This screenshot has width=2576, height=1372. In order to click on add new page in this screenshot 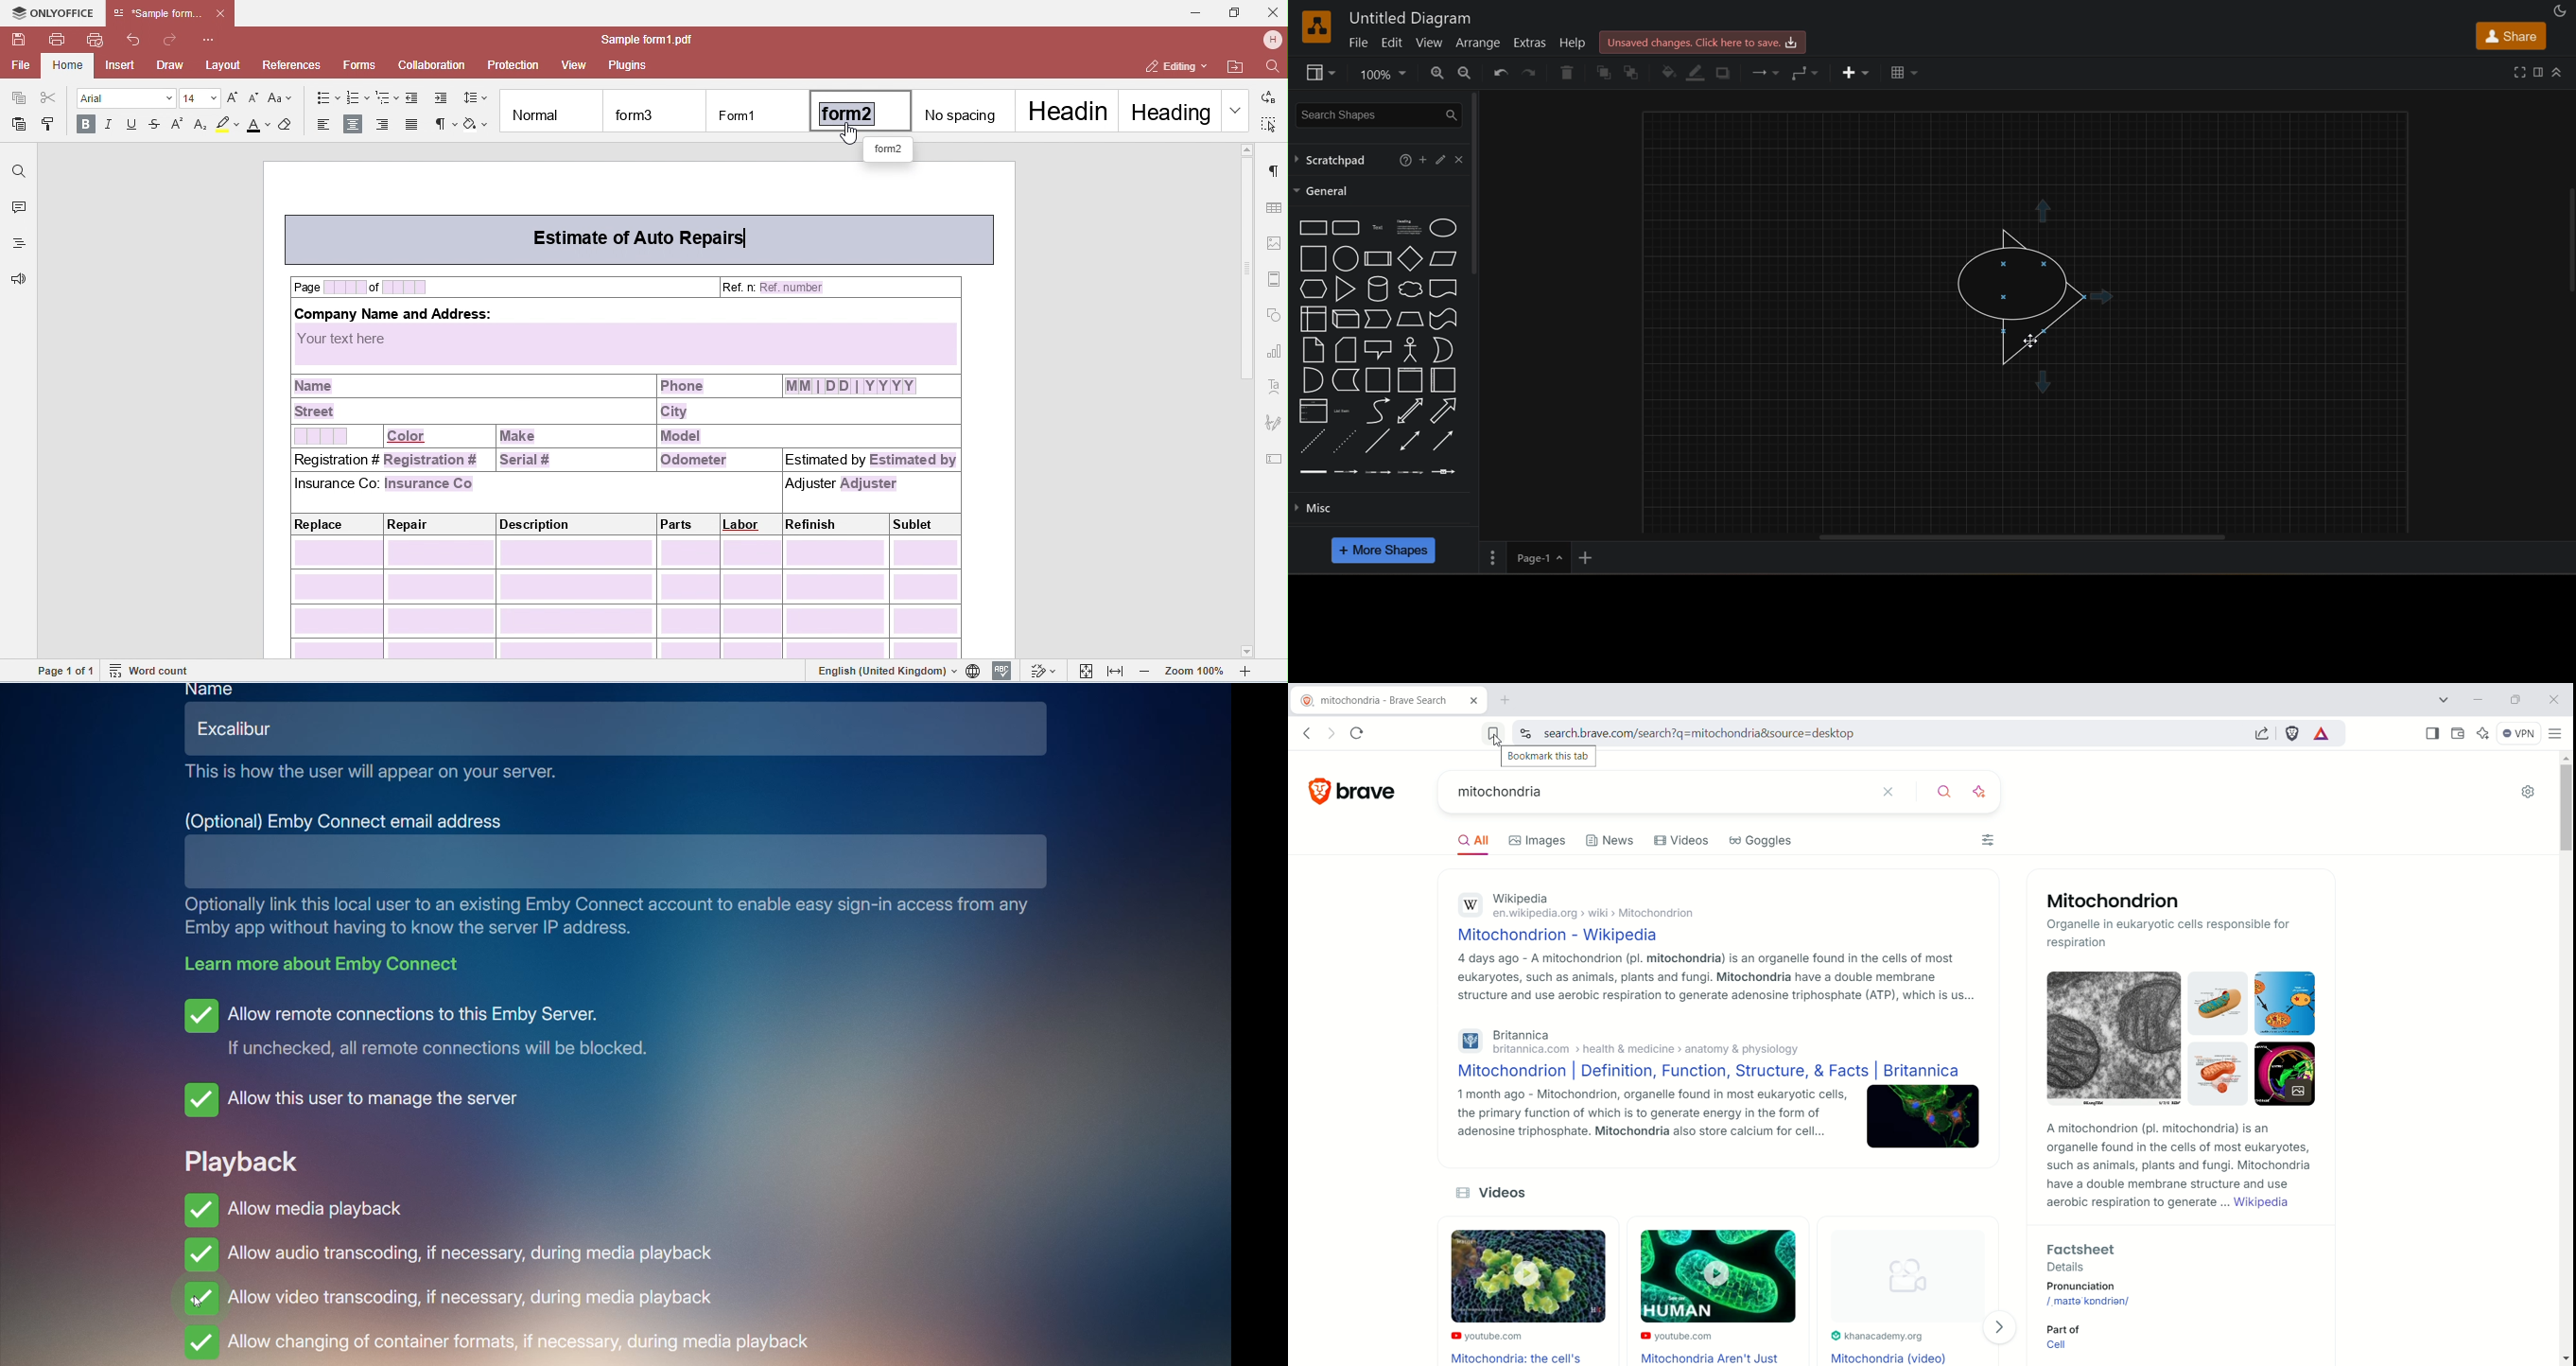, I will do `click(1599, 557)`.